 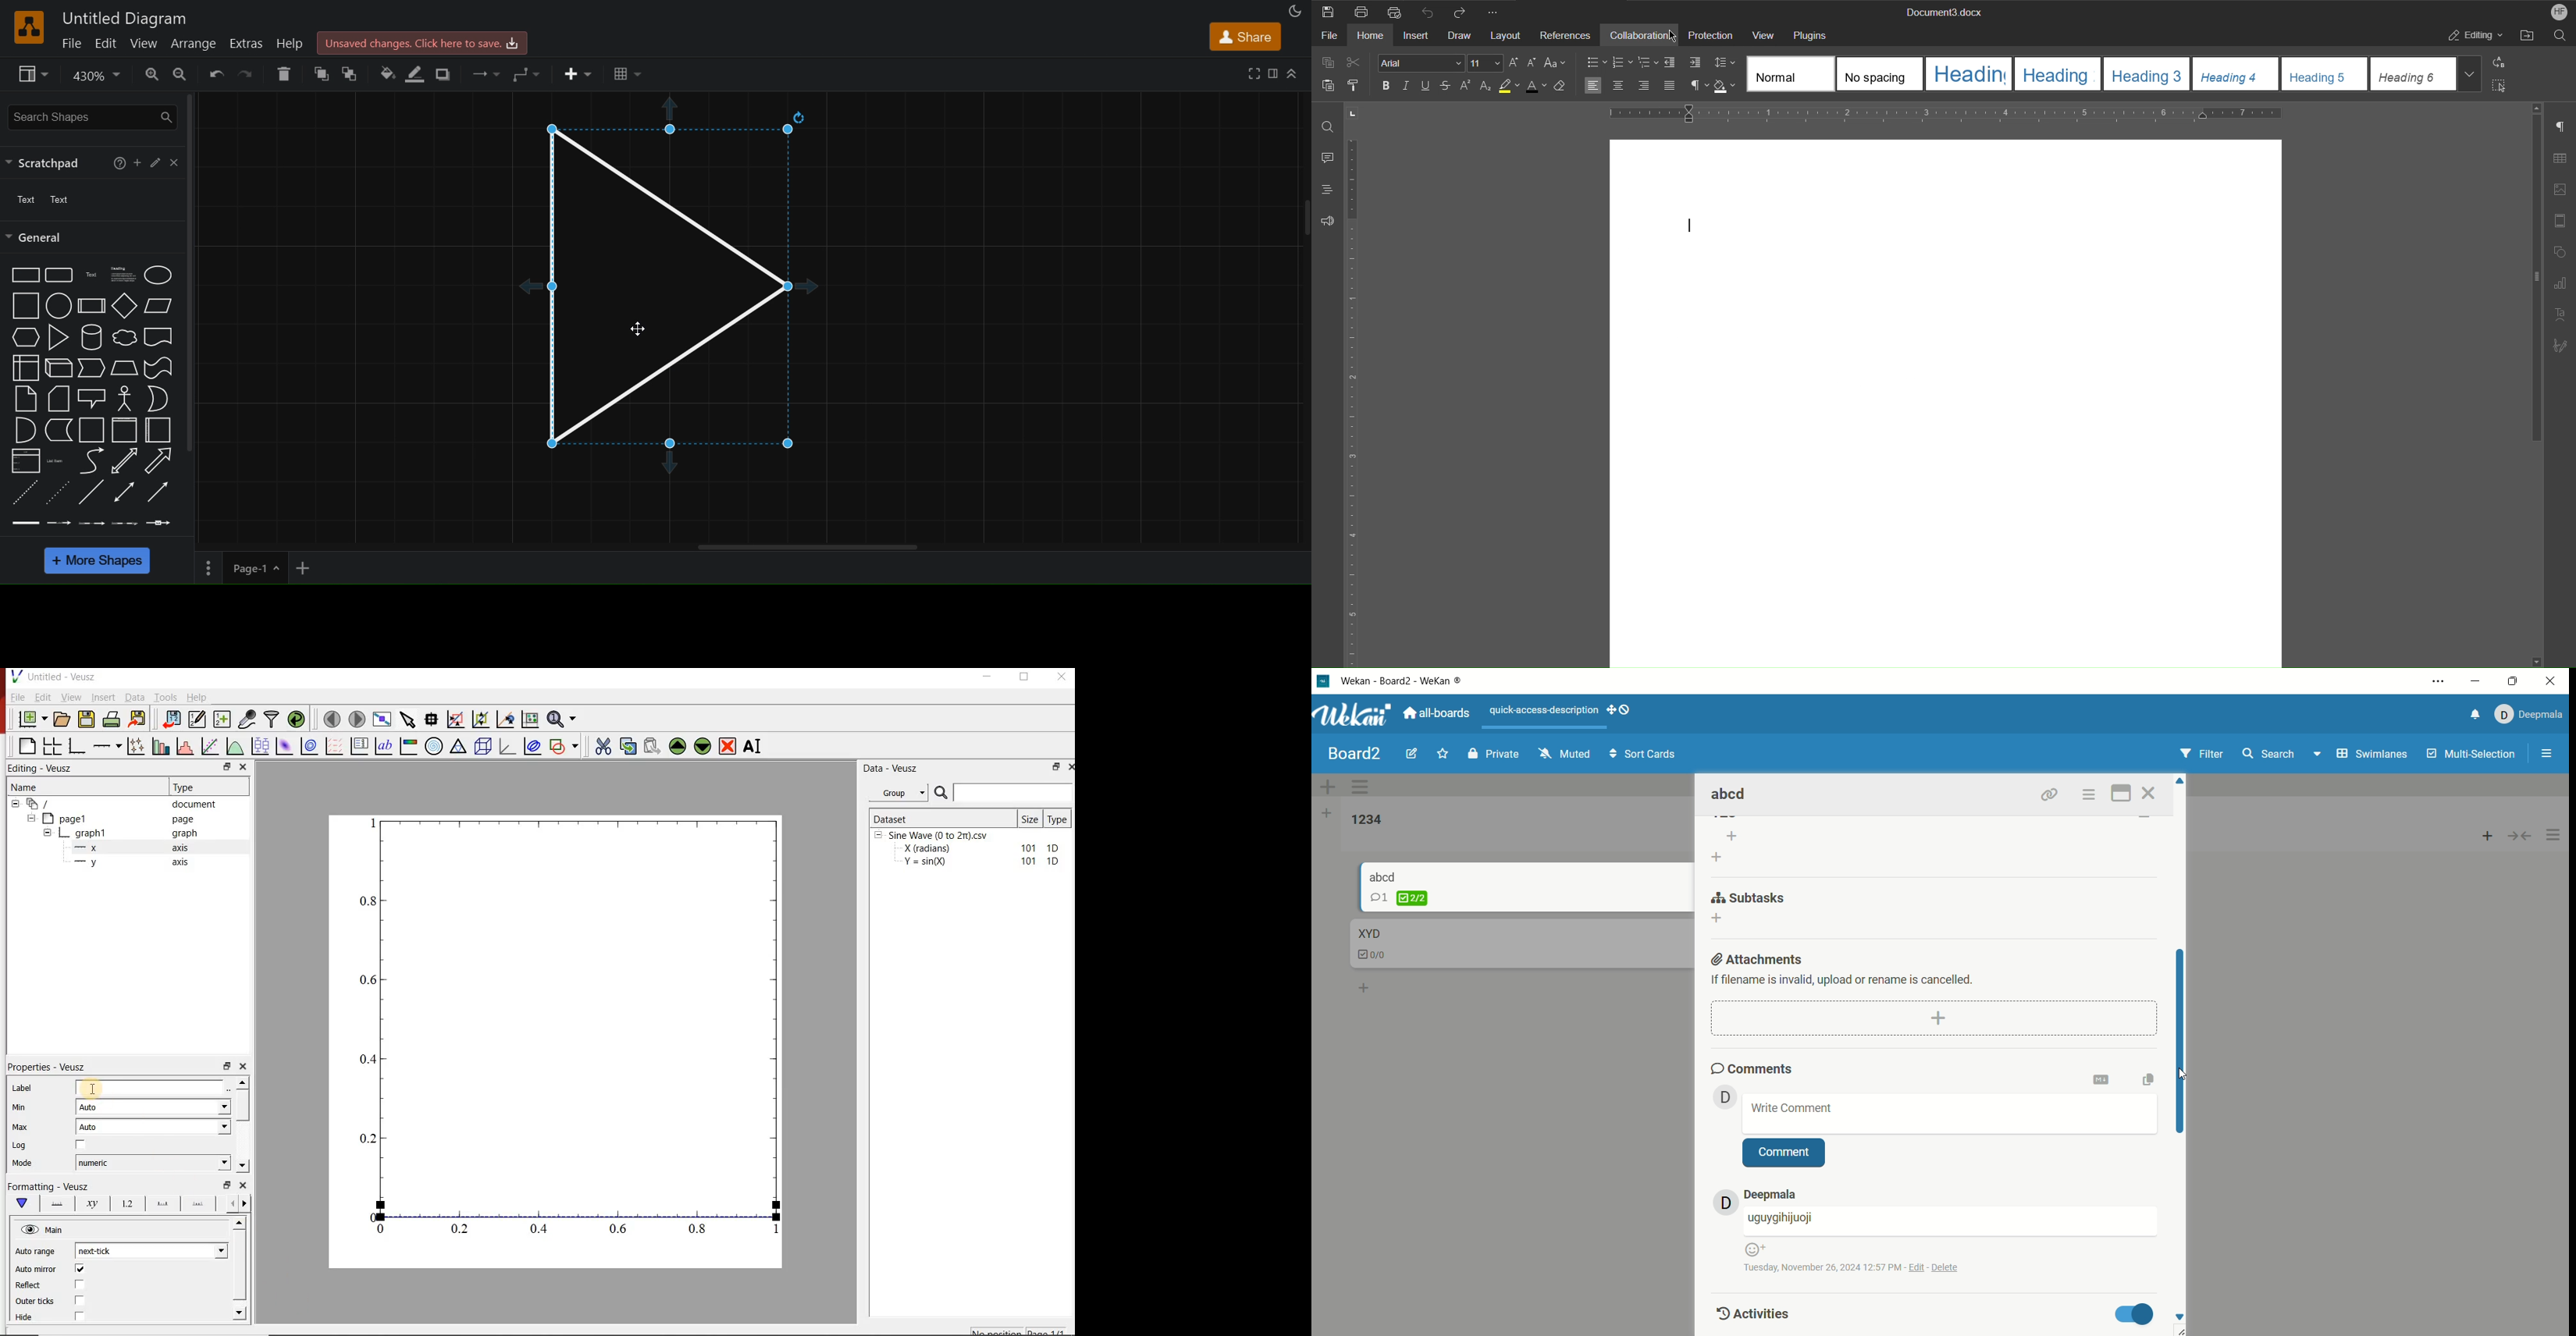 What do you see at coordinates (530, 719) in the screenshot?
I see `click to reset graphs` at bounding box center [530, 719].